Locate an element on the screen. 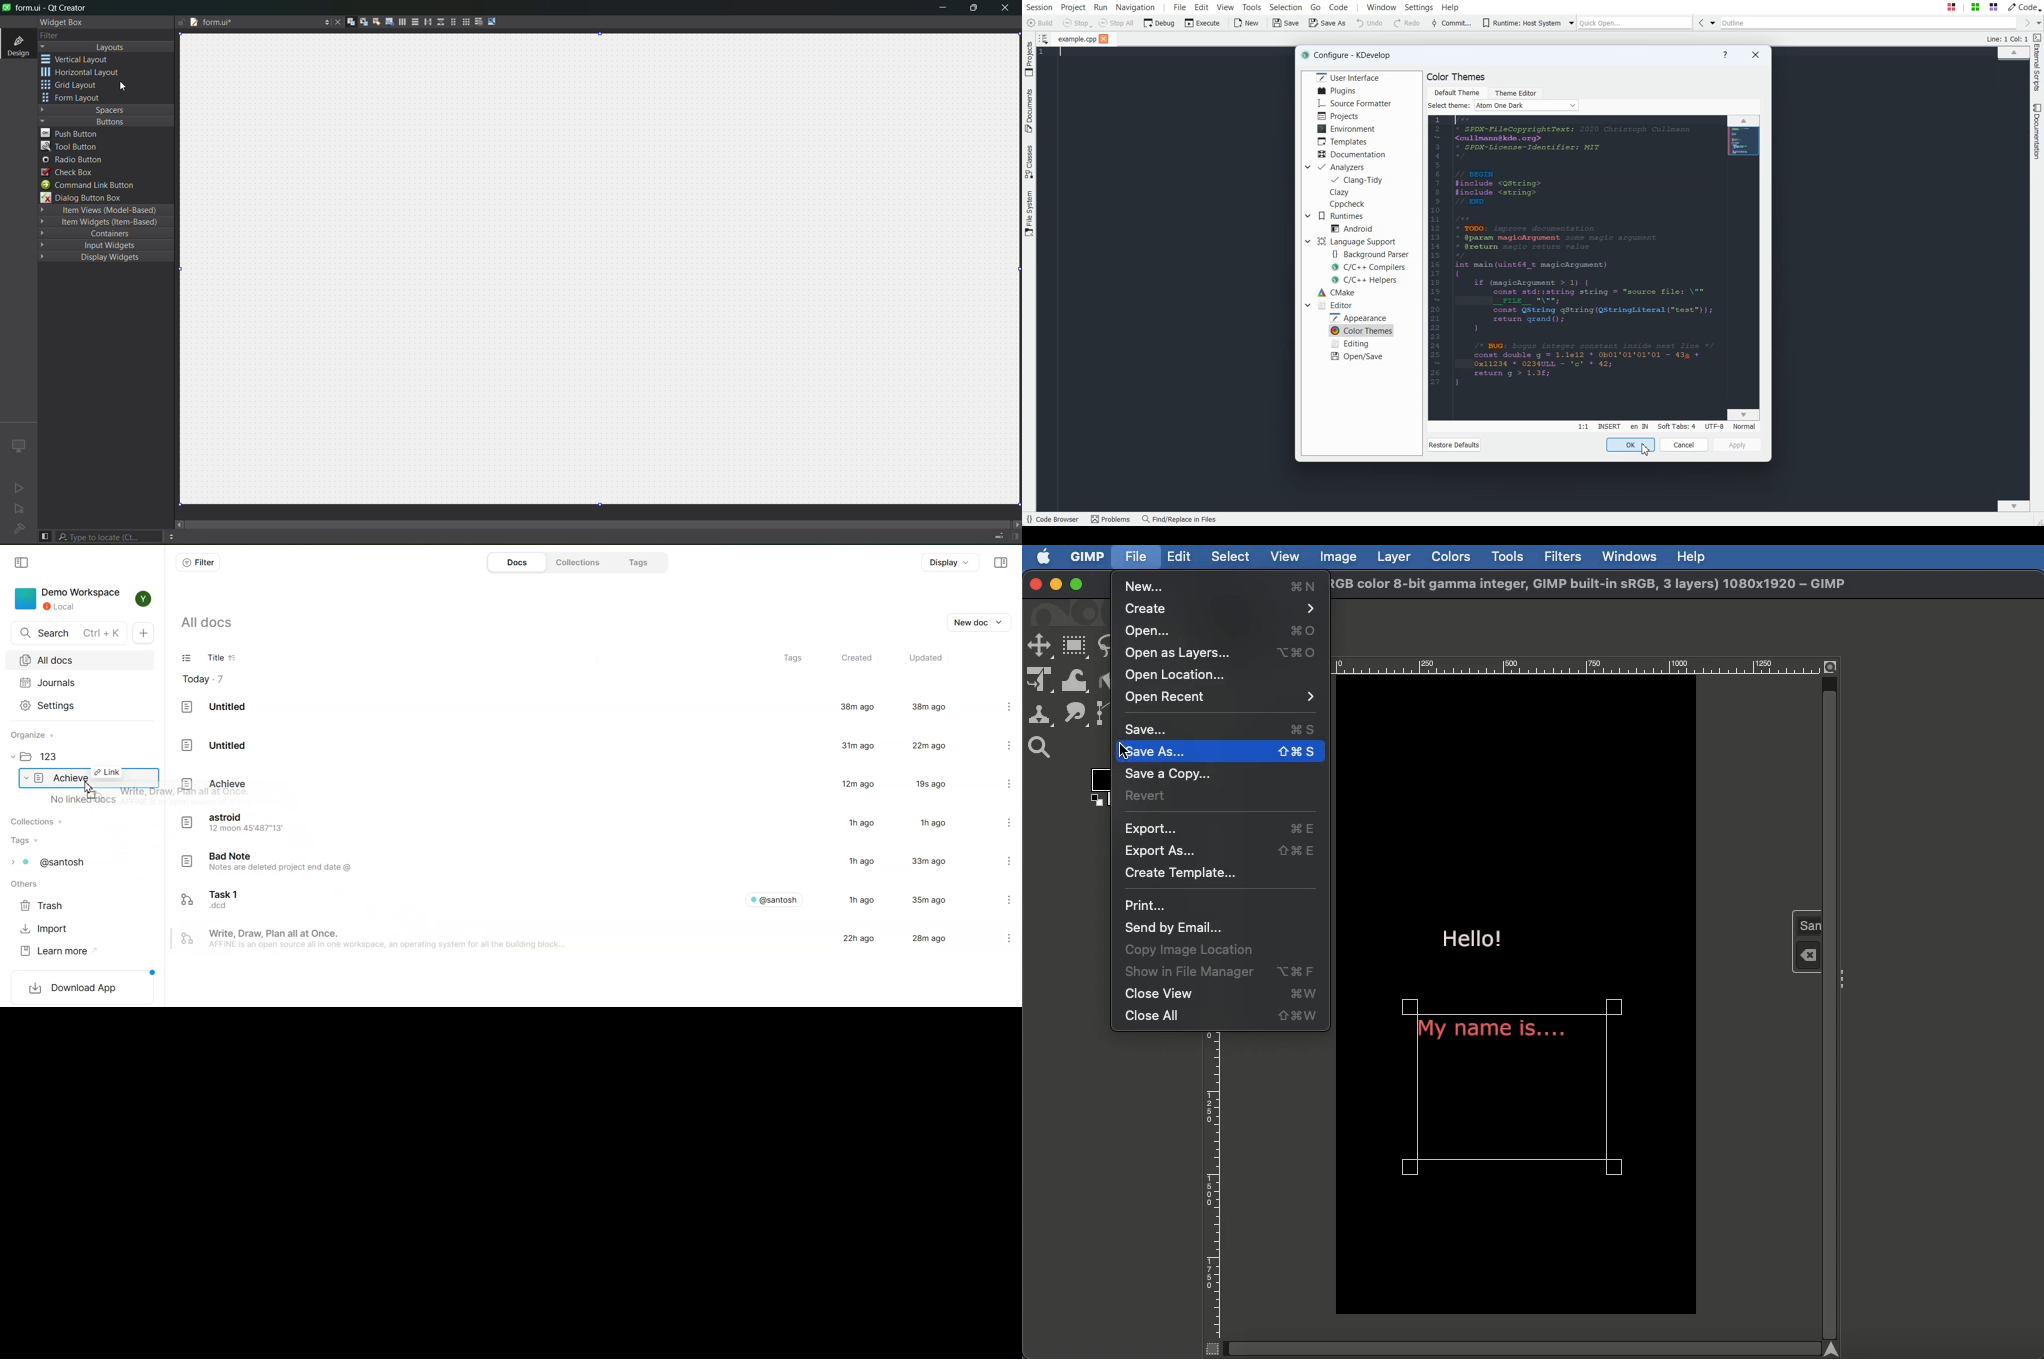 The width and height of the screenshot is (2044, 1372). horizontal layoutt is located at coordinates (402, 23).